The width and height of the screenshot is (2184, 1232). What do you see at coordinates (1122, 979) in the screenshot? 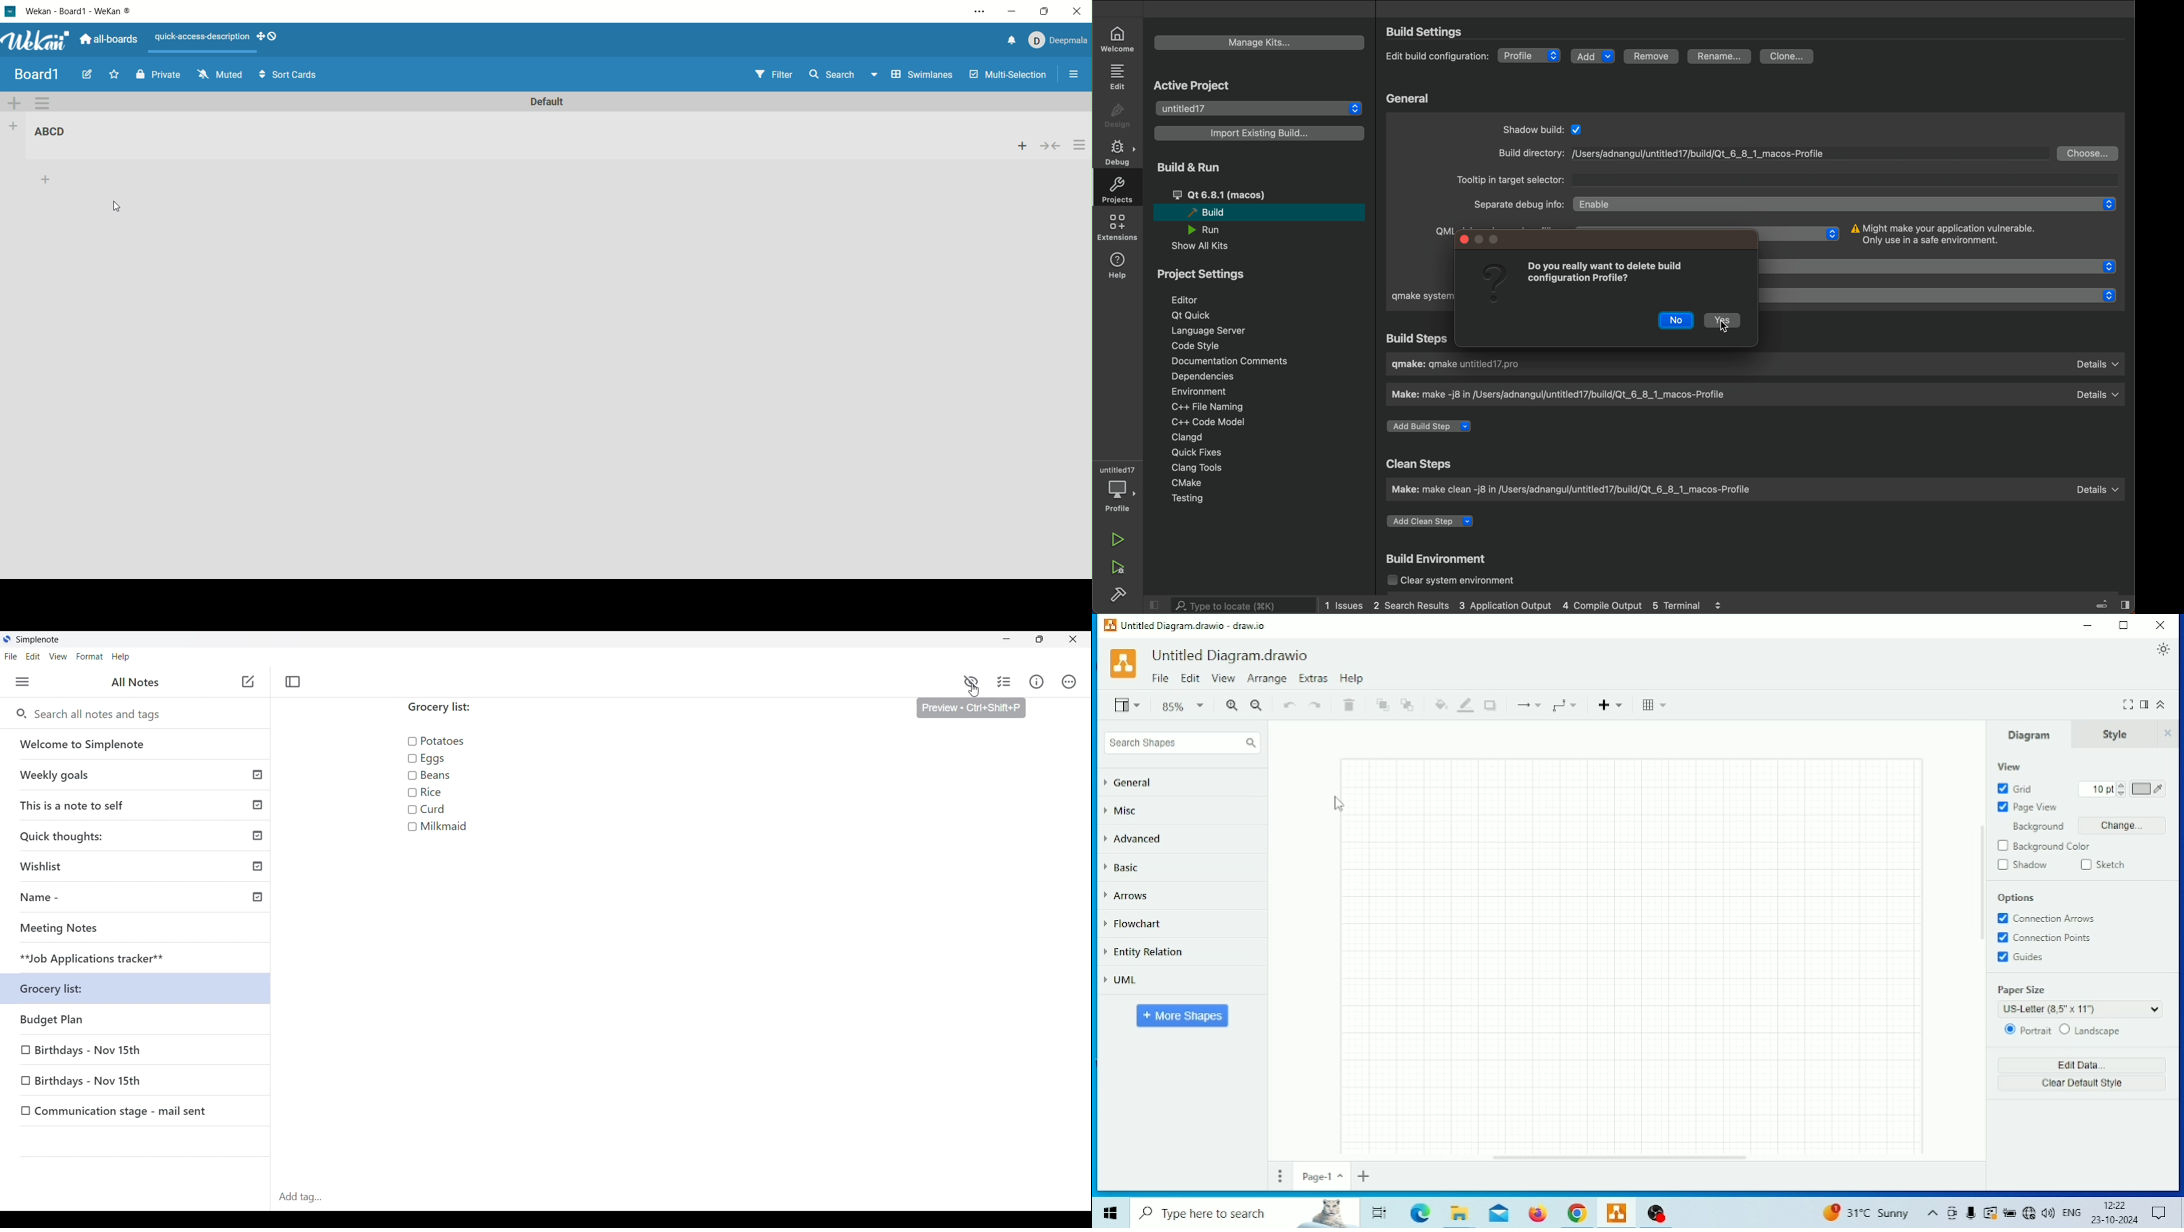
I see `UML` at bounding box center [1122, 979].